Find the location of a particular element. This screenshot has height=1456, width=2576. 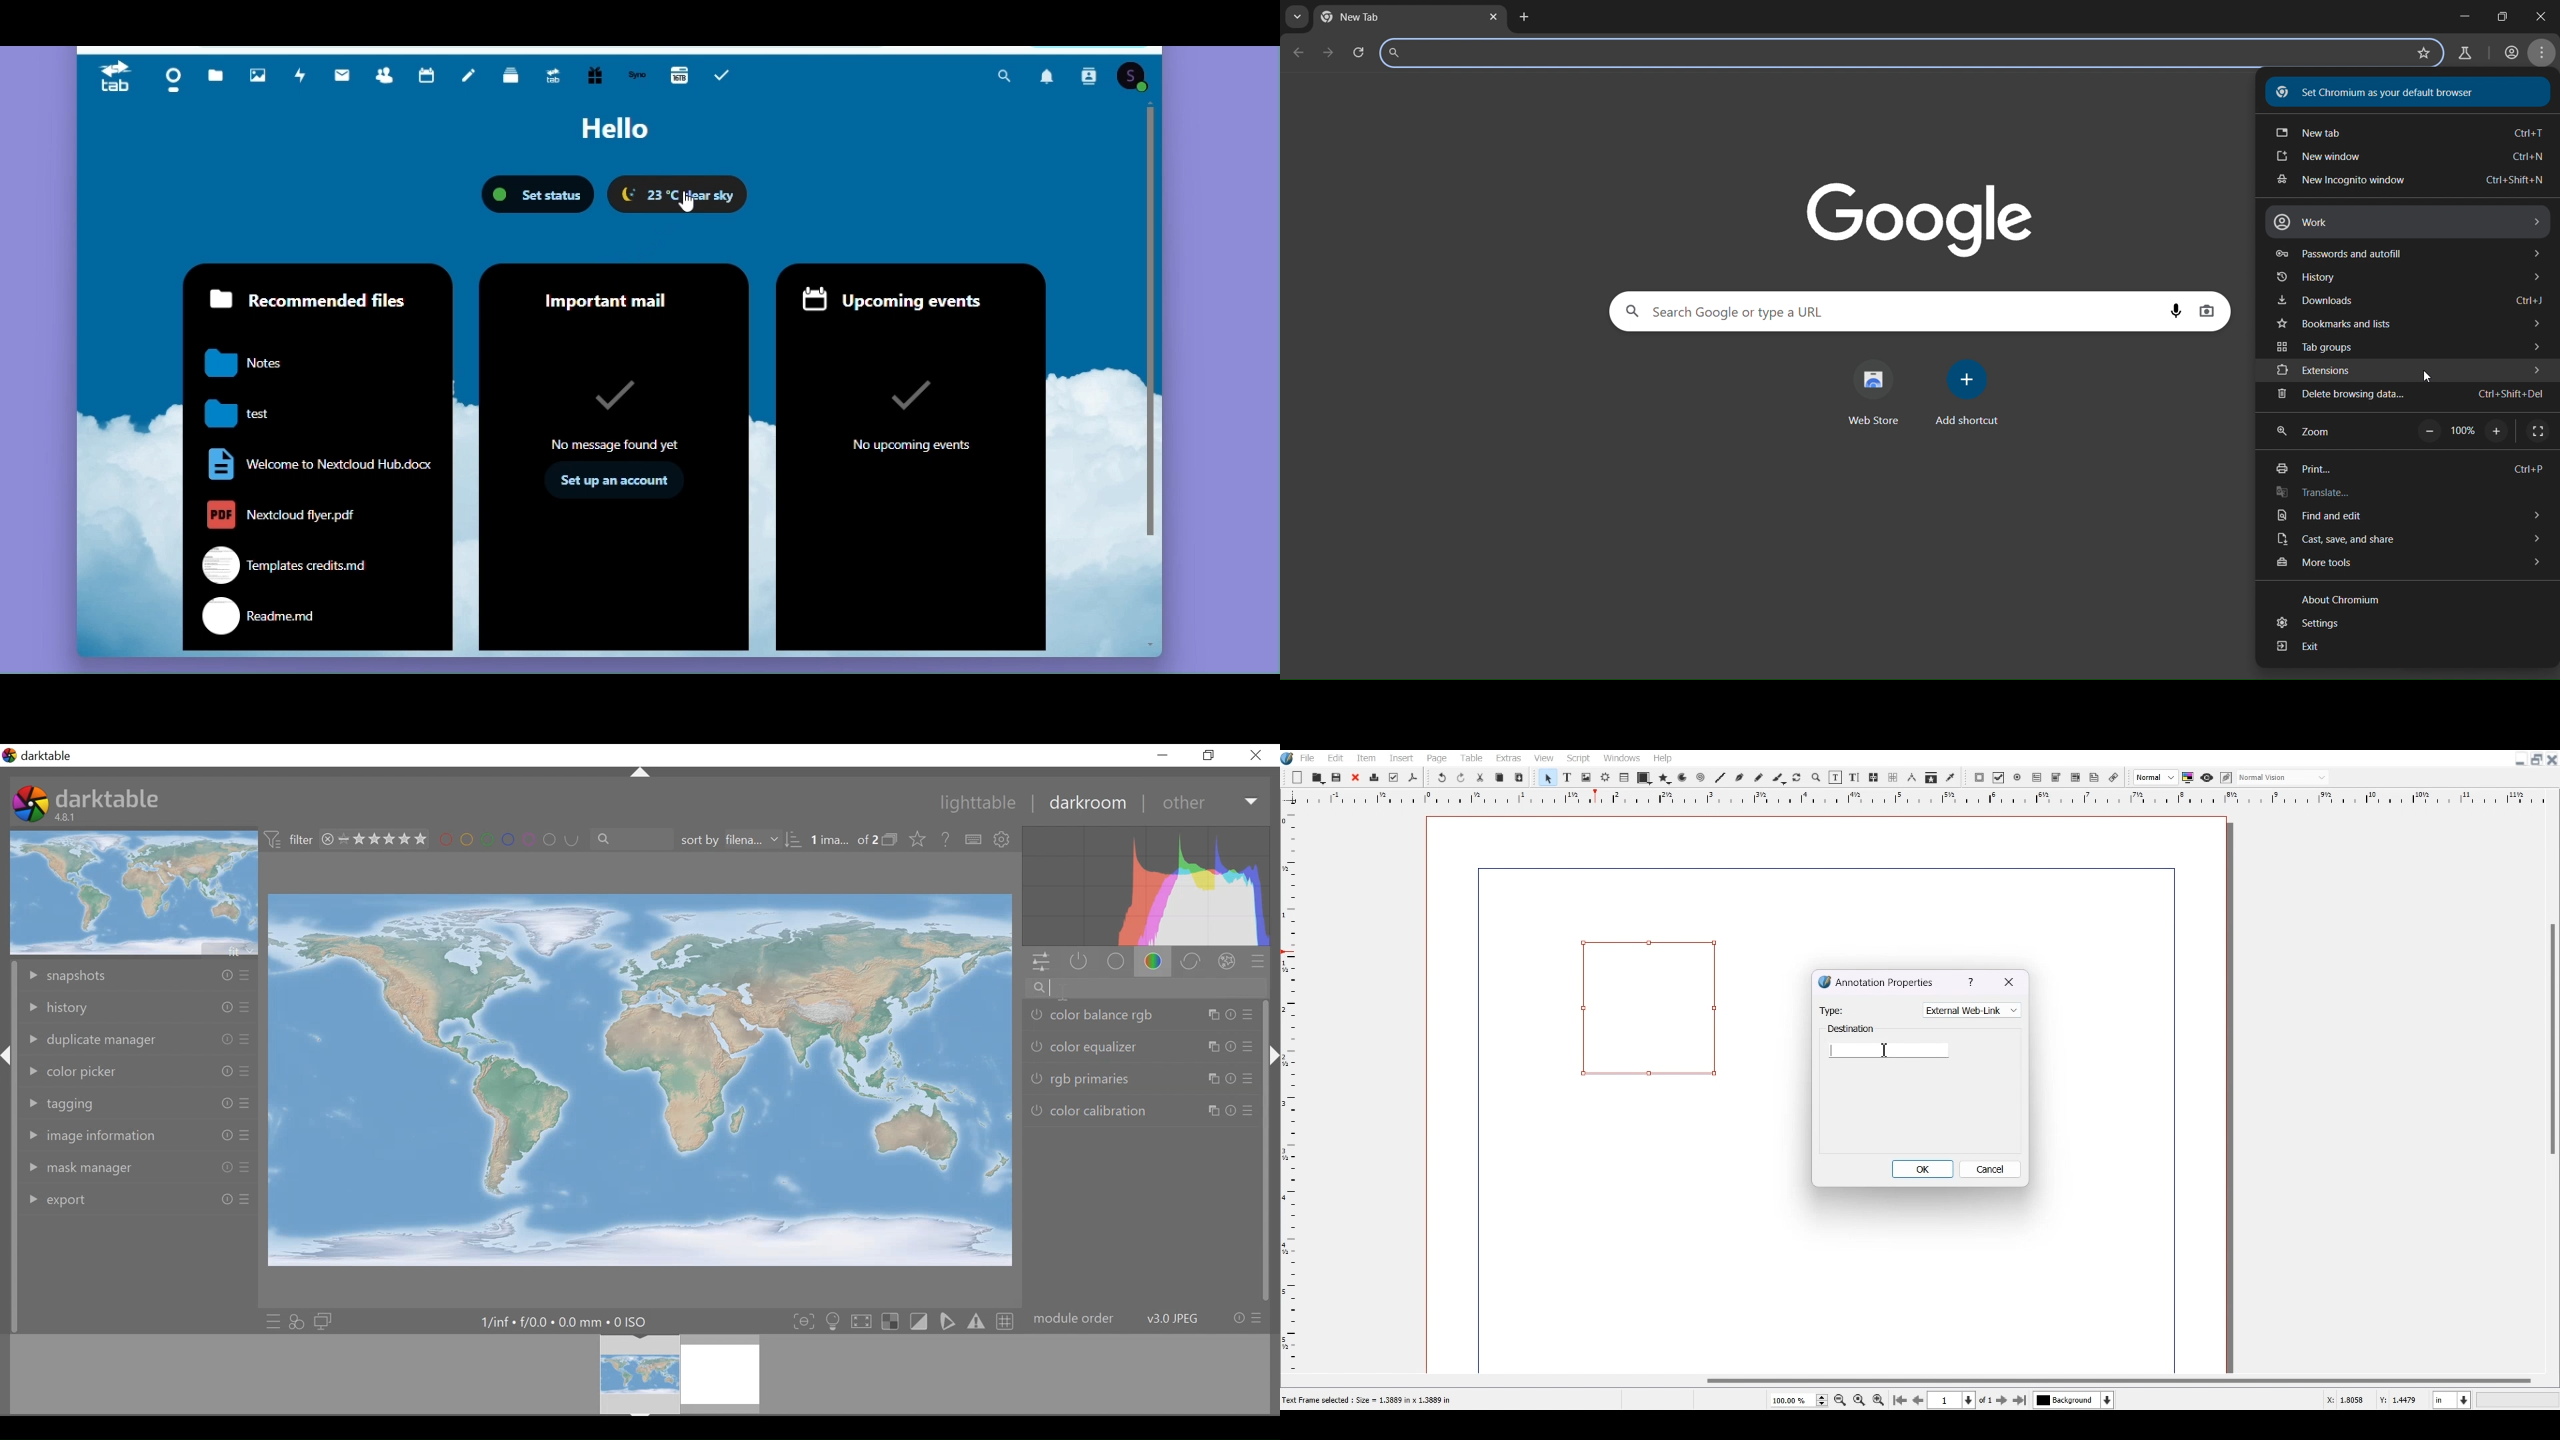

Filter is located at coordinates (291, 841).